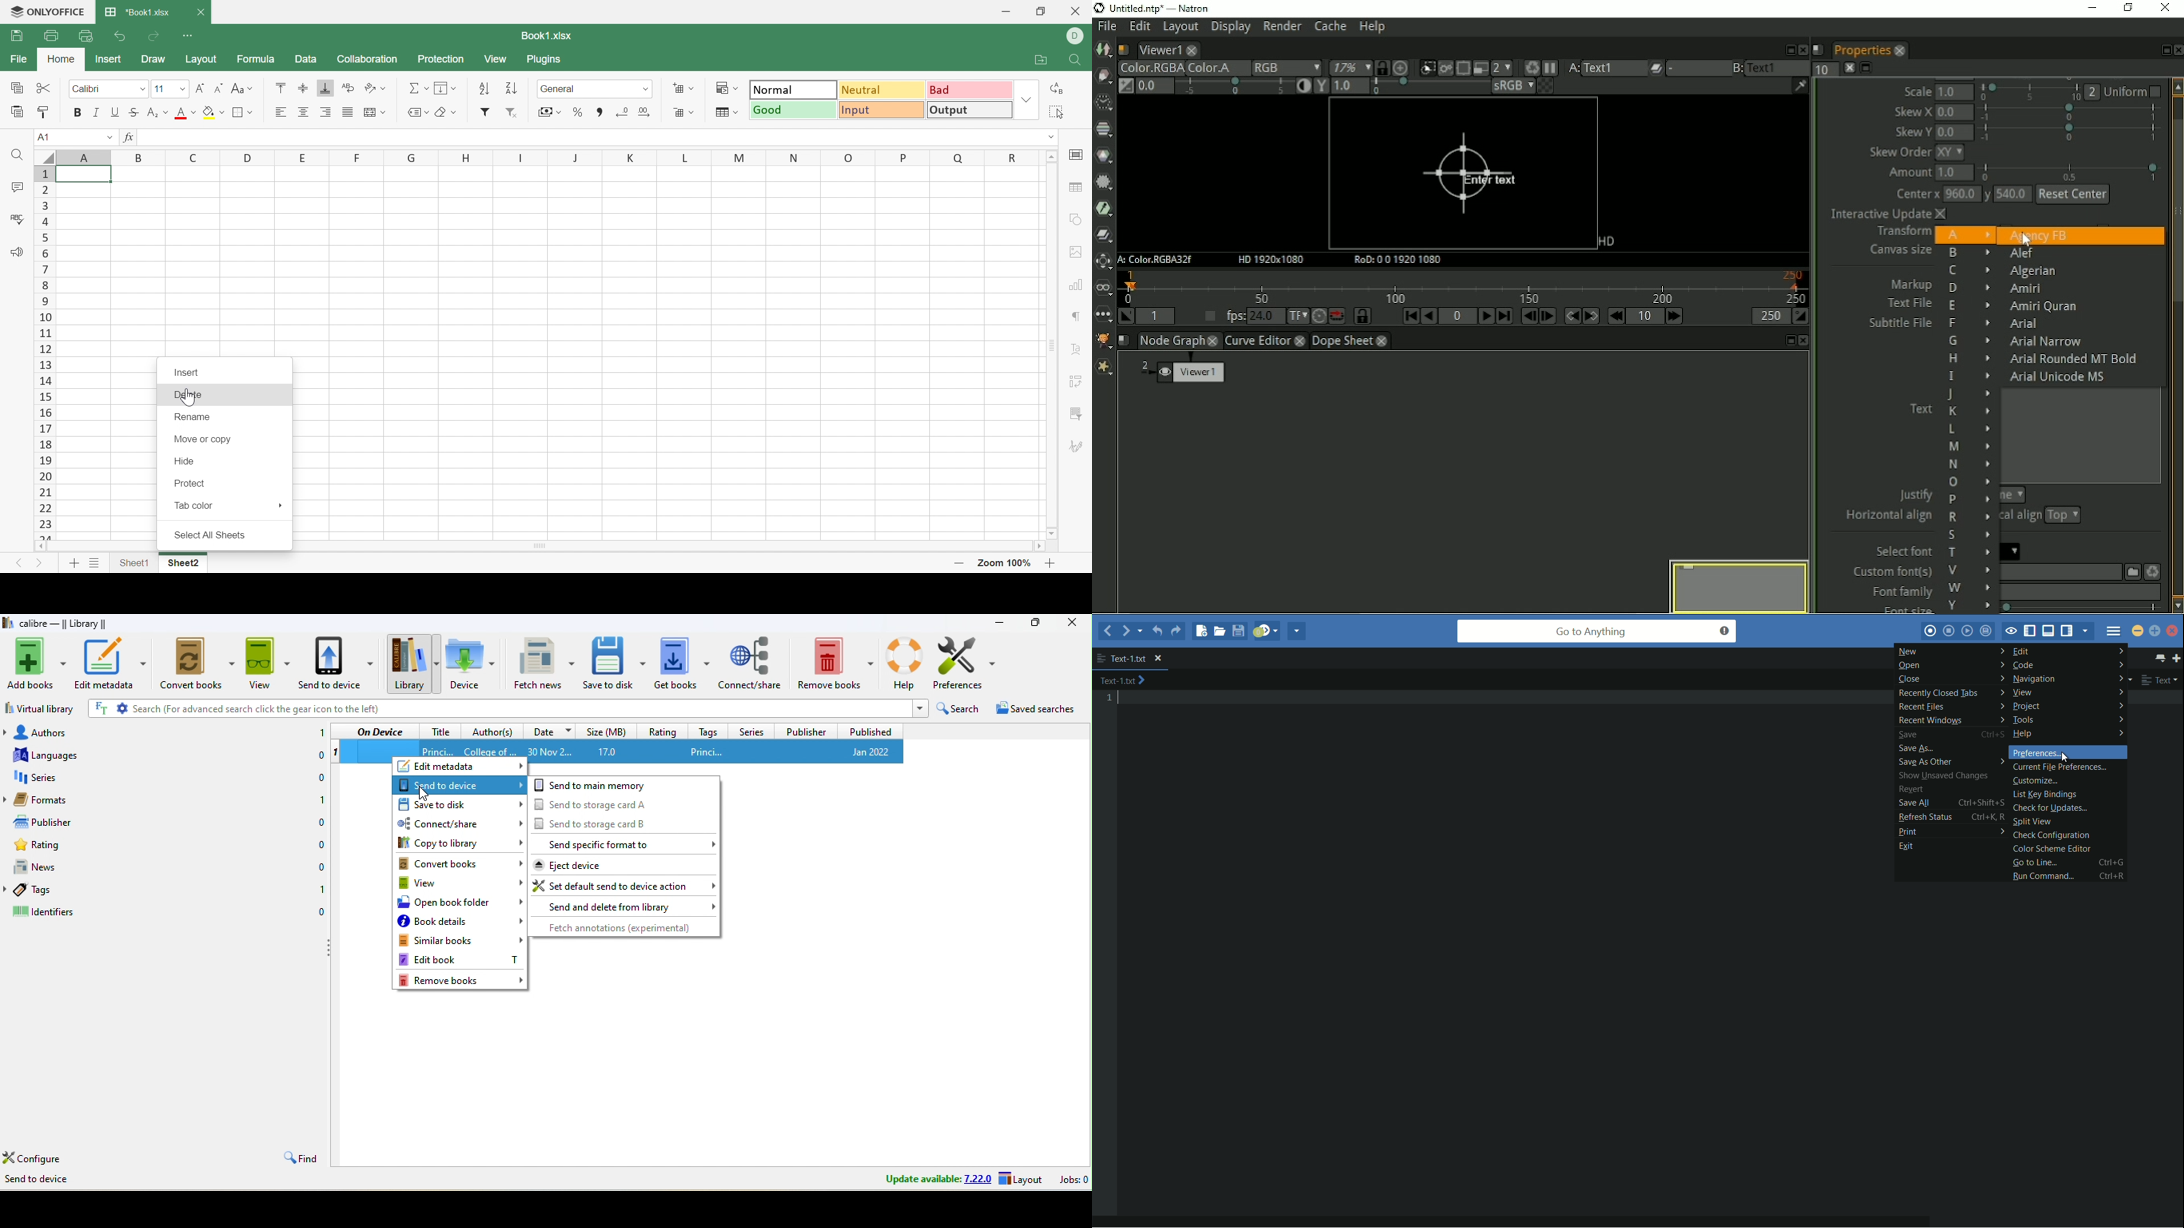  Describe the element at coordinates (55, 911) in the screenshot. I see `identifiers` at that location.